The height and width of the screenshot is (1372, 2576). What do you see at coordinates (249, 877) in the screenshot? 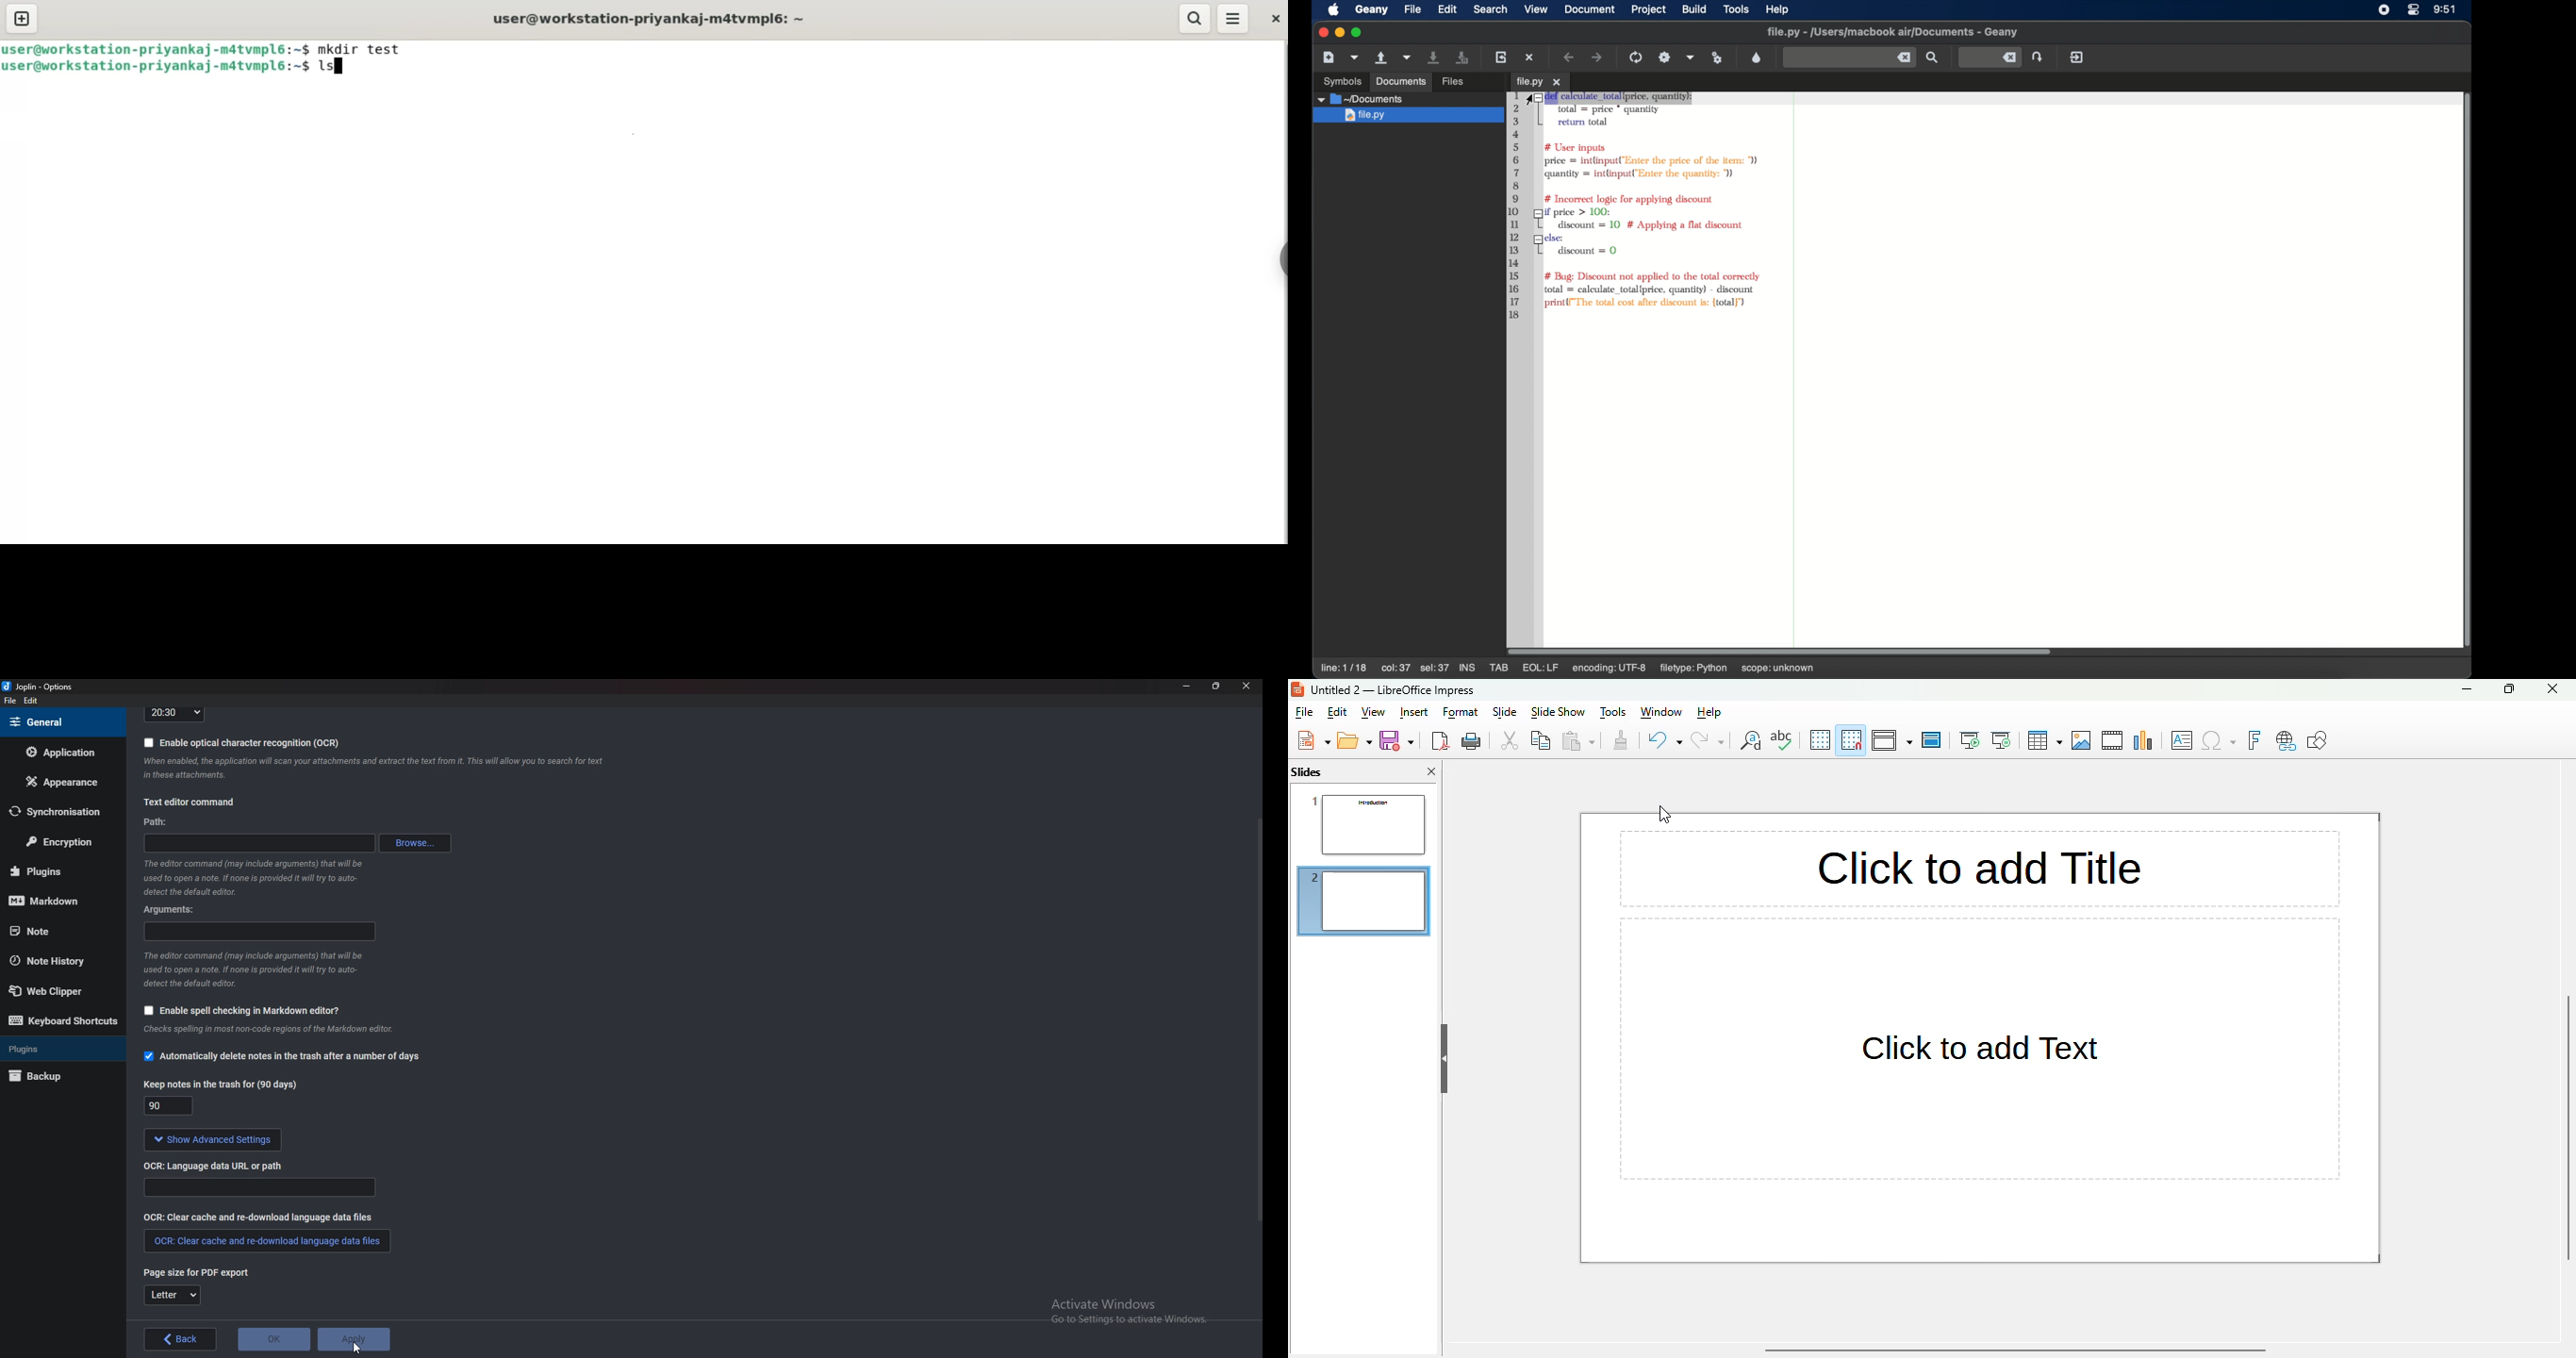
I see `Info on editor command` at bounding box center [249, 877].